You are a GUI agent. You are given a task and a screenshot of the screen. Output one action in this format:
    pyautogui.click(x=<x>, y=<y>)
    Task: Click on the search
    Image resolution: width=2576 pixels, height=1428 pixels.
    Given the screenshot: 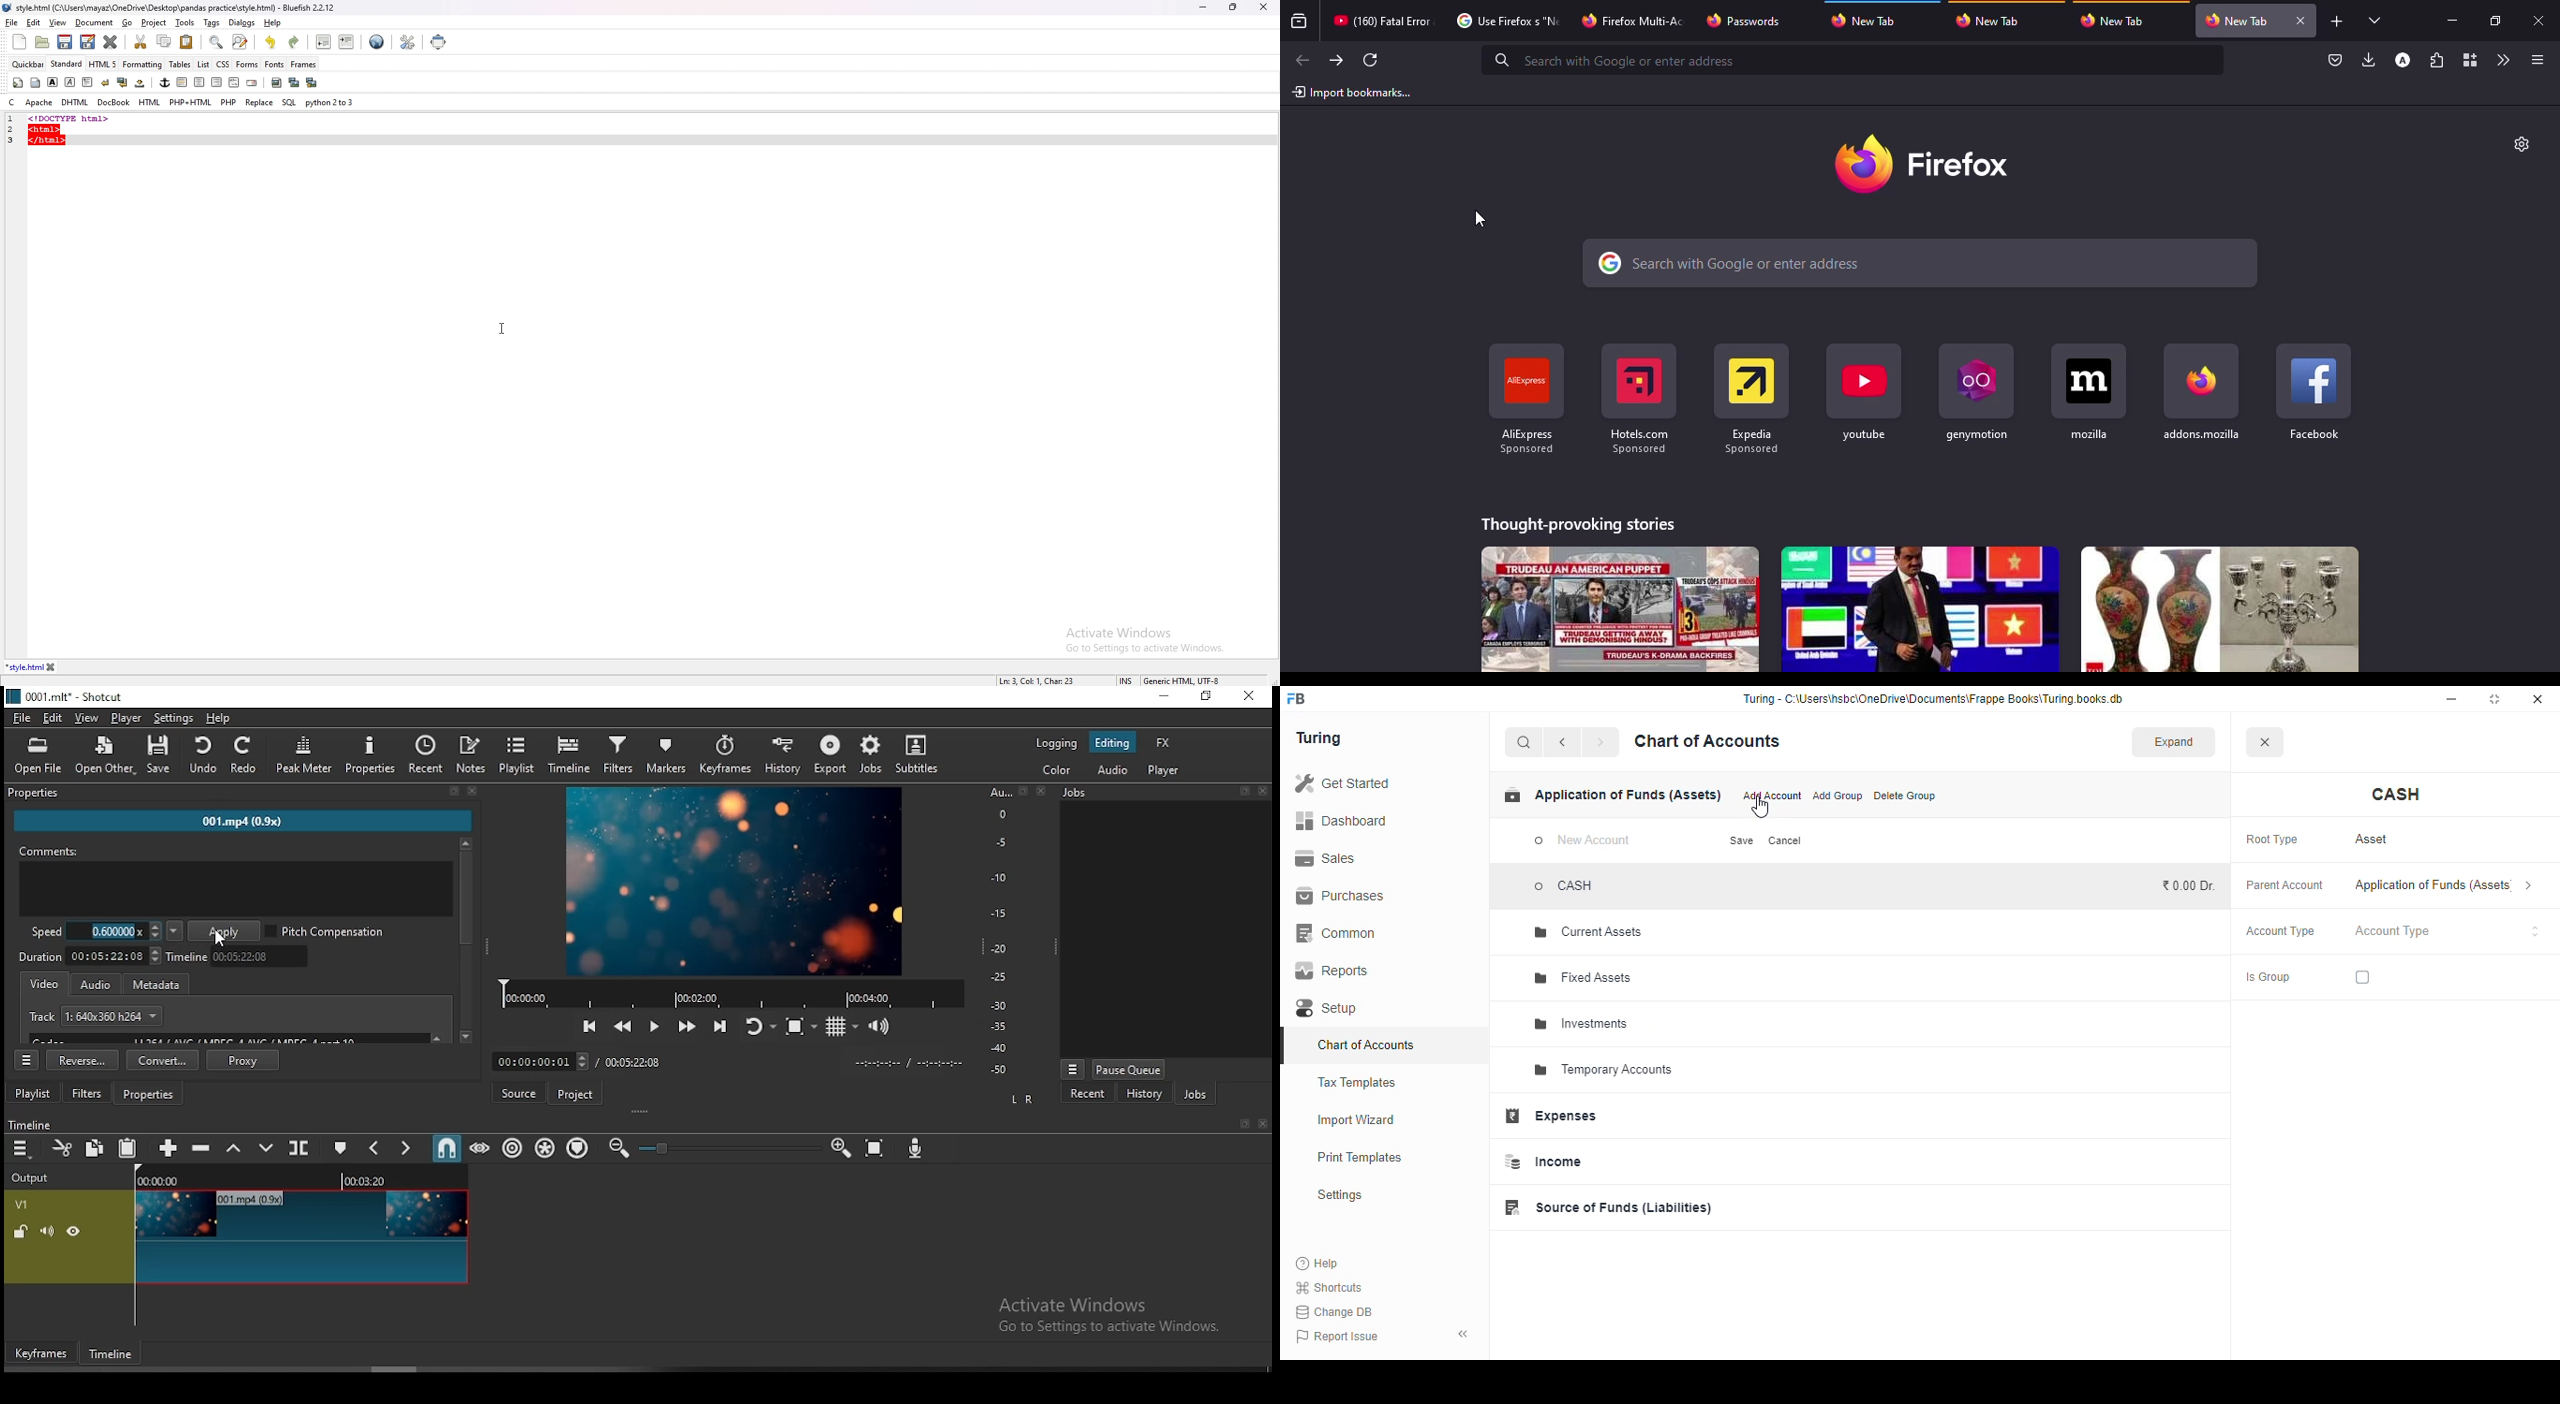 What is the action you would take?
    pyautogui.click(x=1525, y=742)
    